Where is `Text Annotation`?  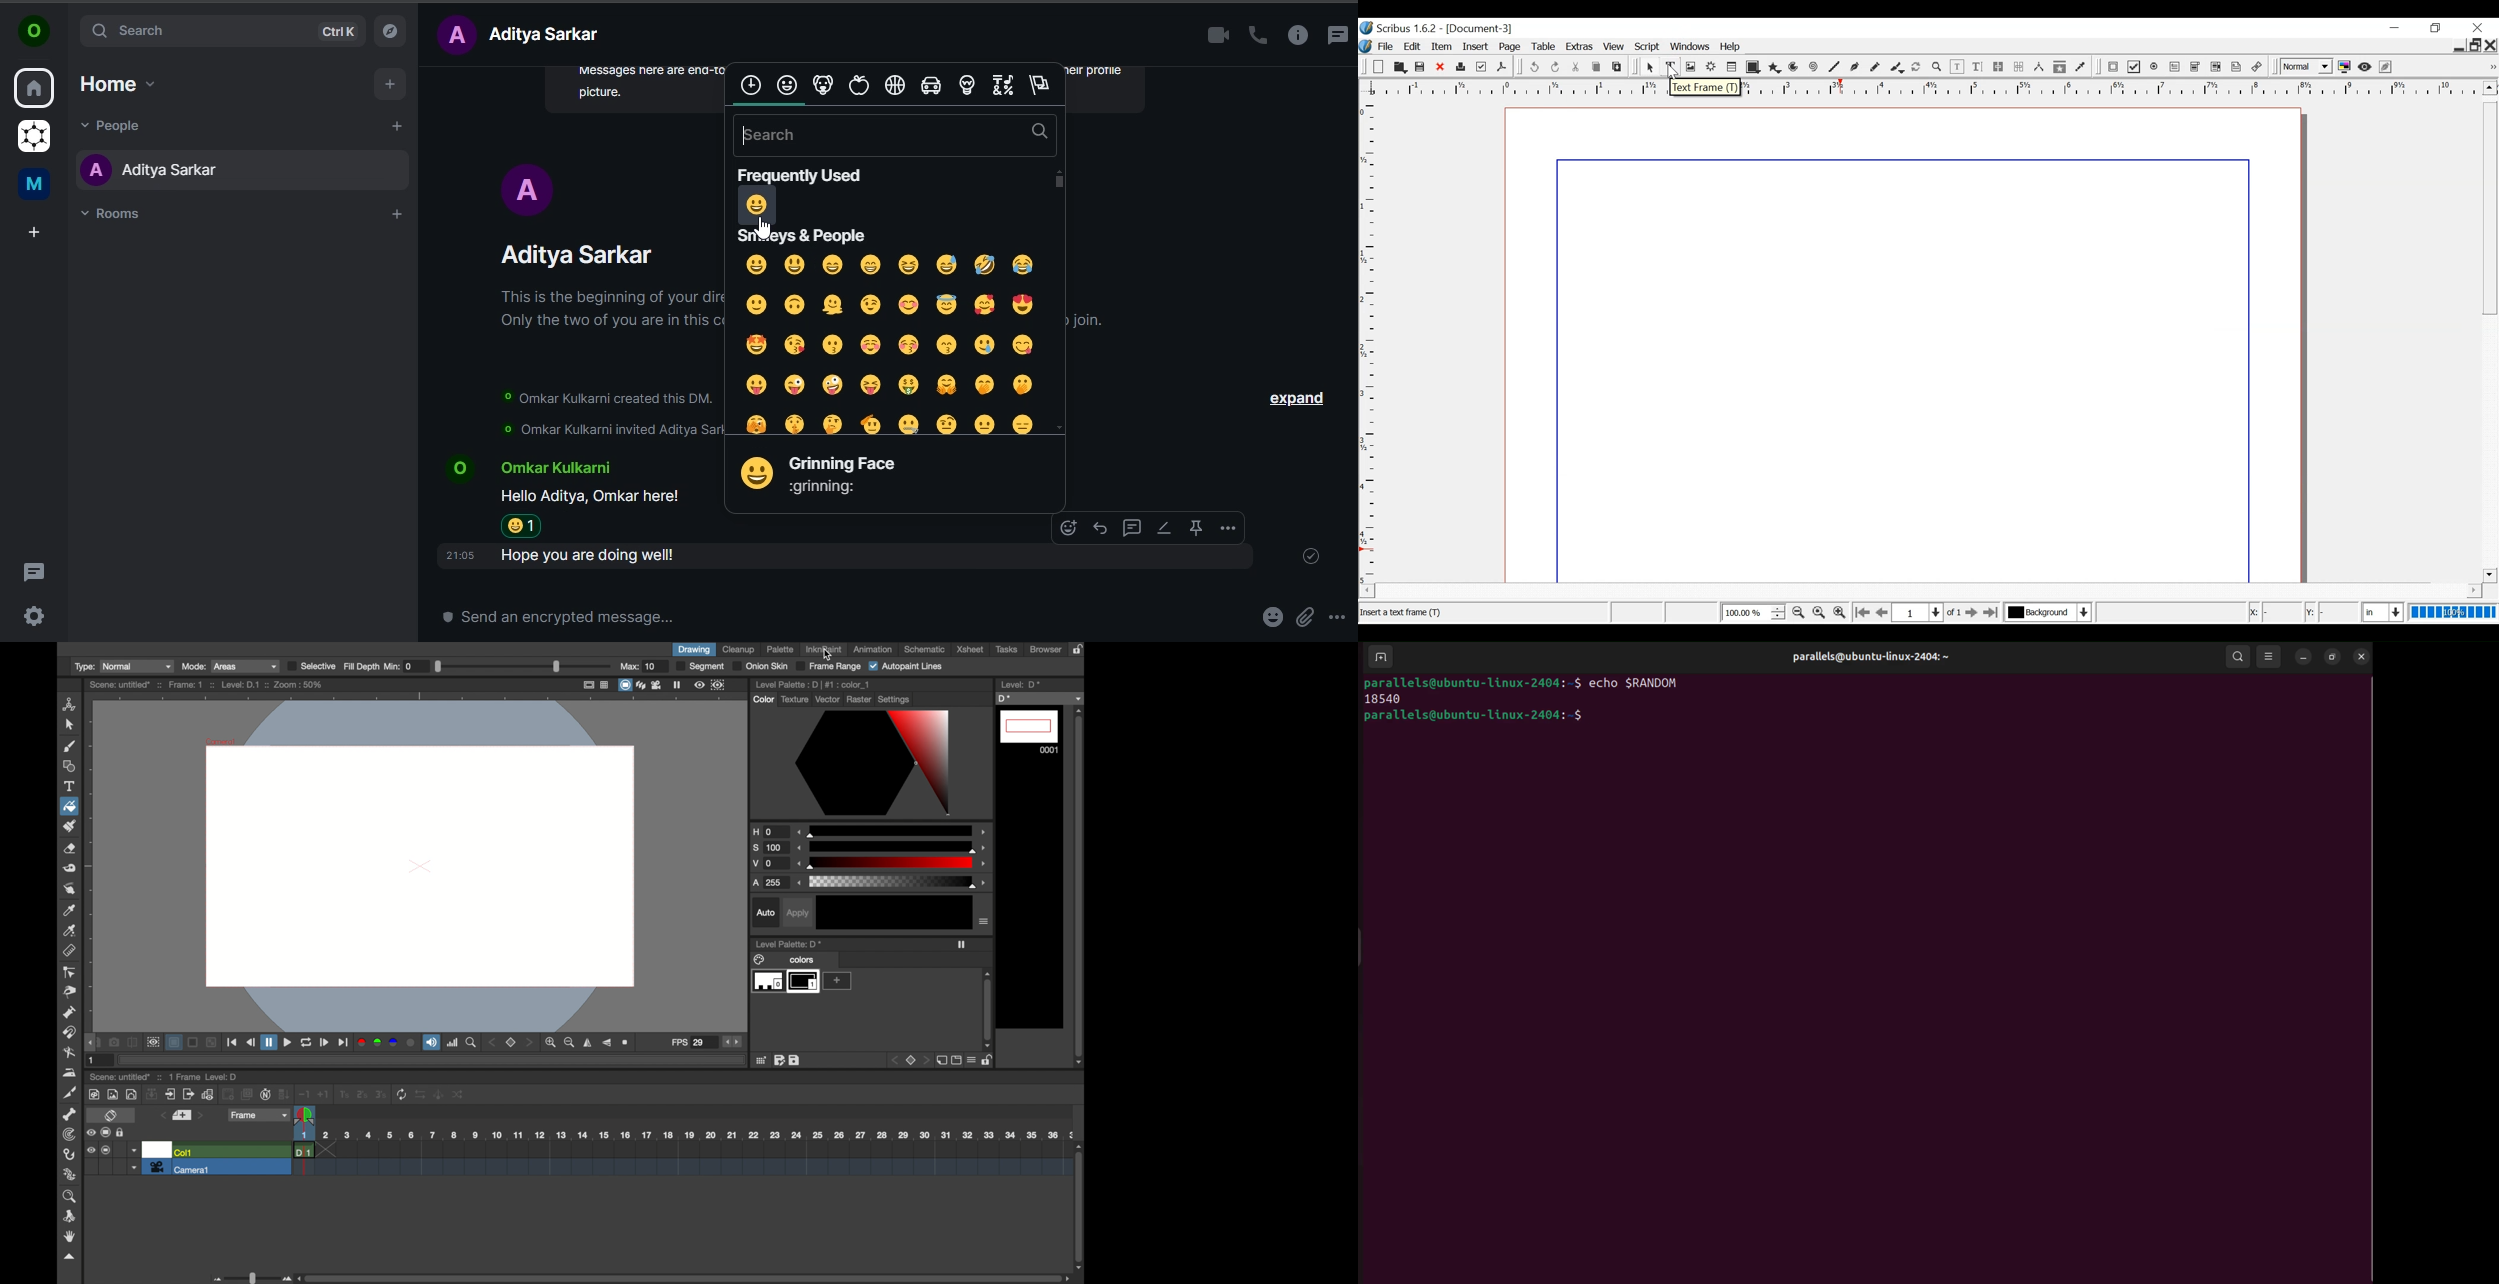 Text Annotation is located at coordinates (2237, 67).